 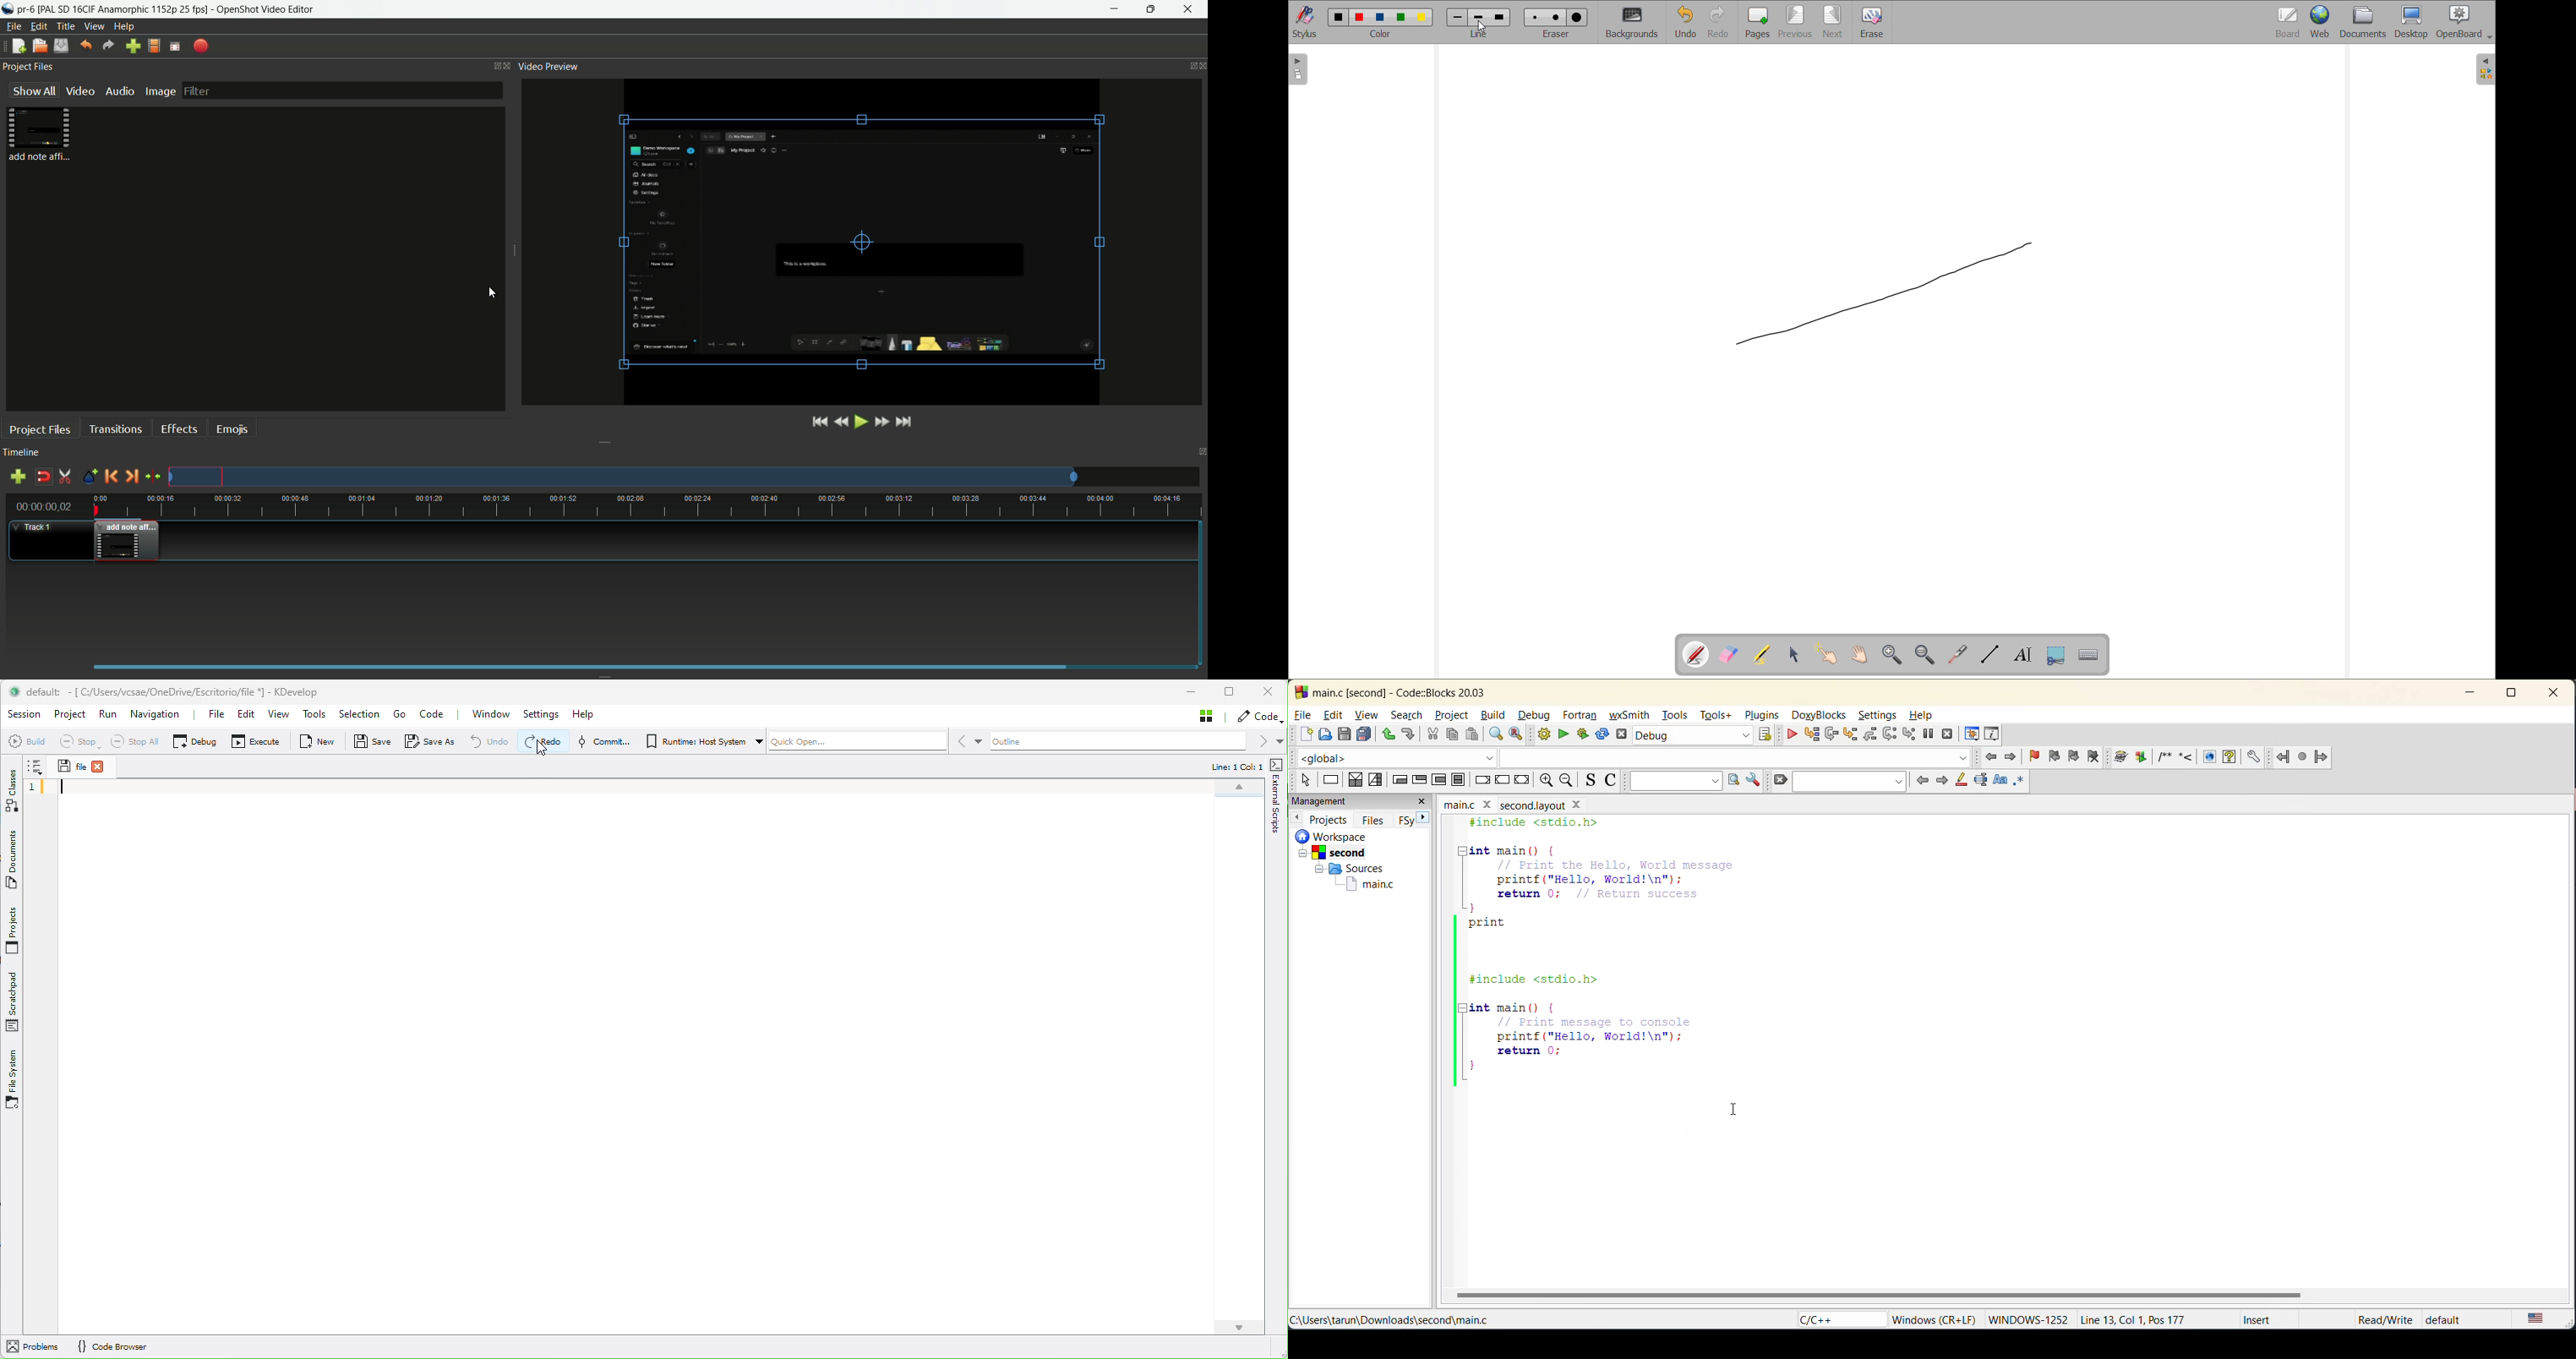 What do you see at coordinates (1796, 21) in the screenshot?
I see `previous page` at bounding box center [1796, 21].